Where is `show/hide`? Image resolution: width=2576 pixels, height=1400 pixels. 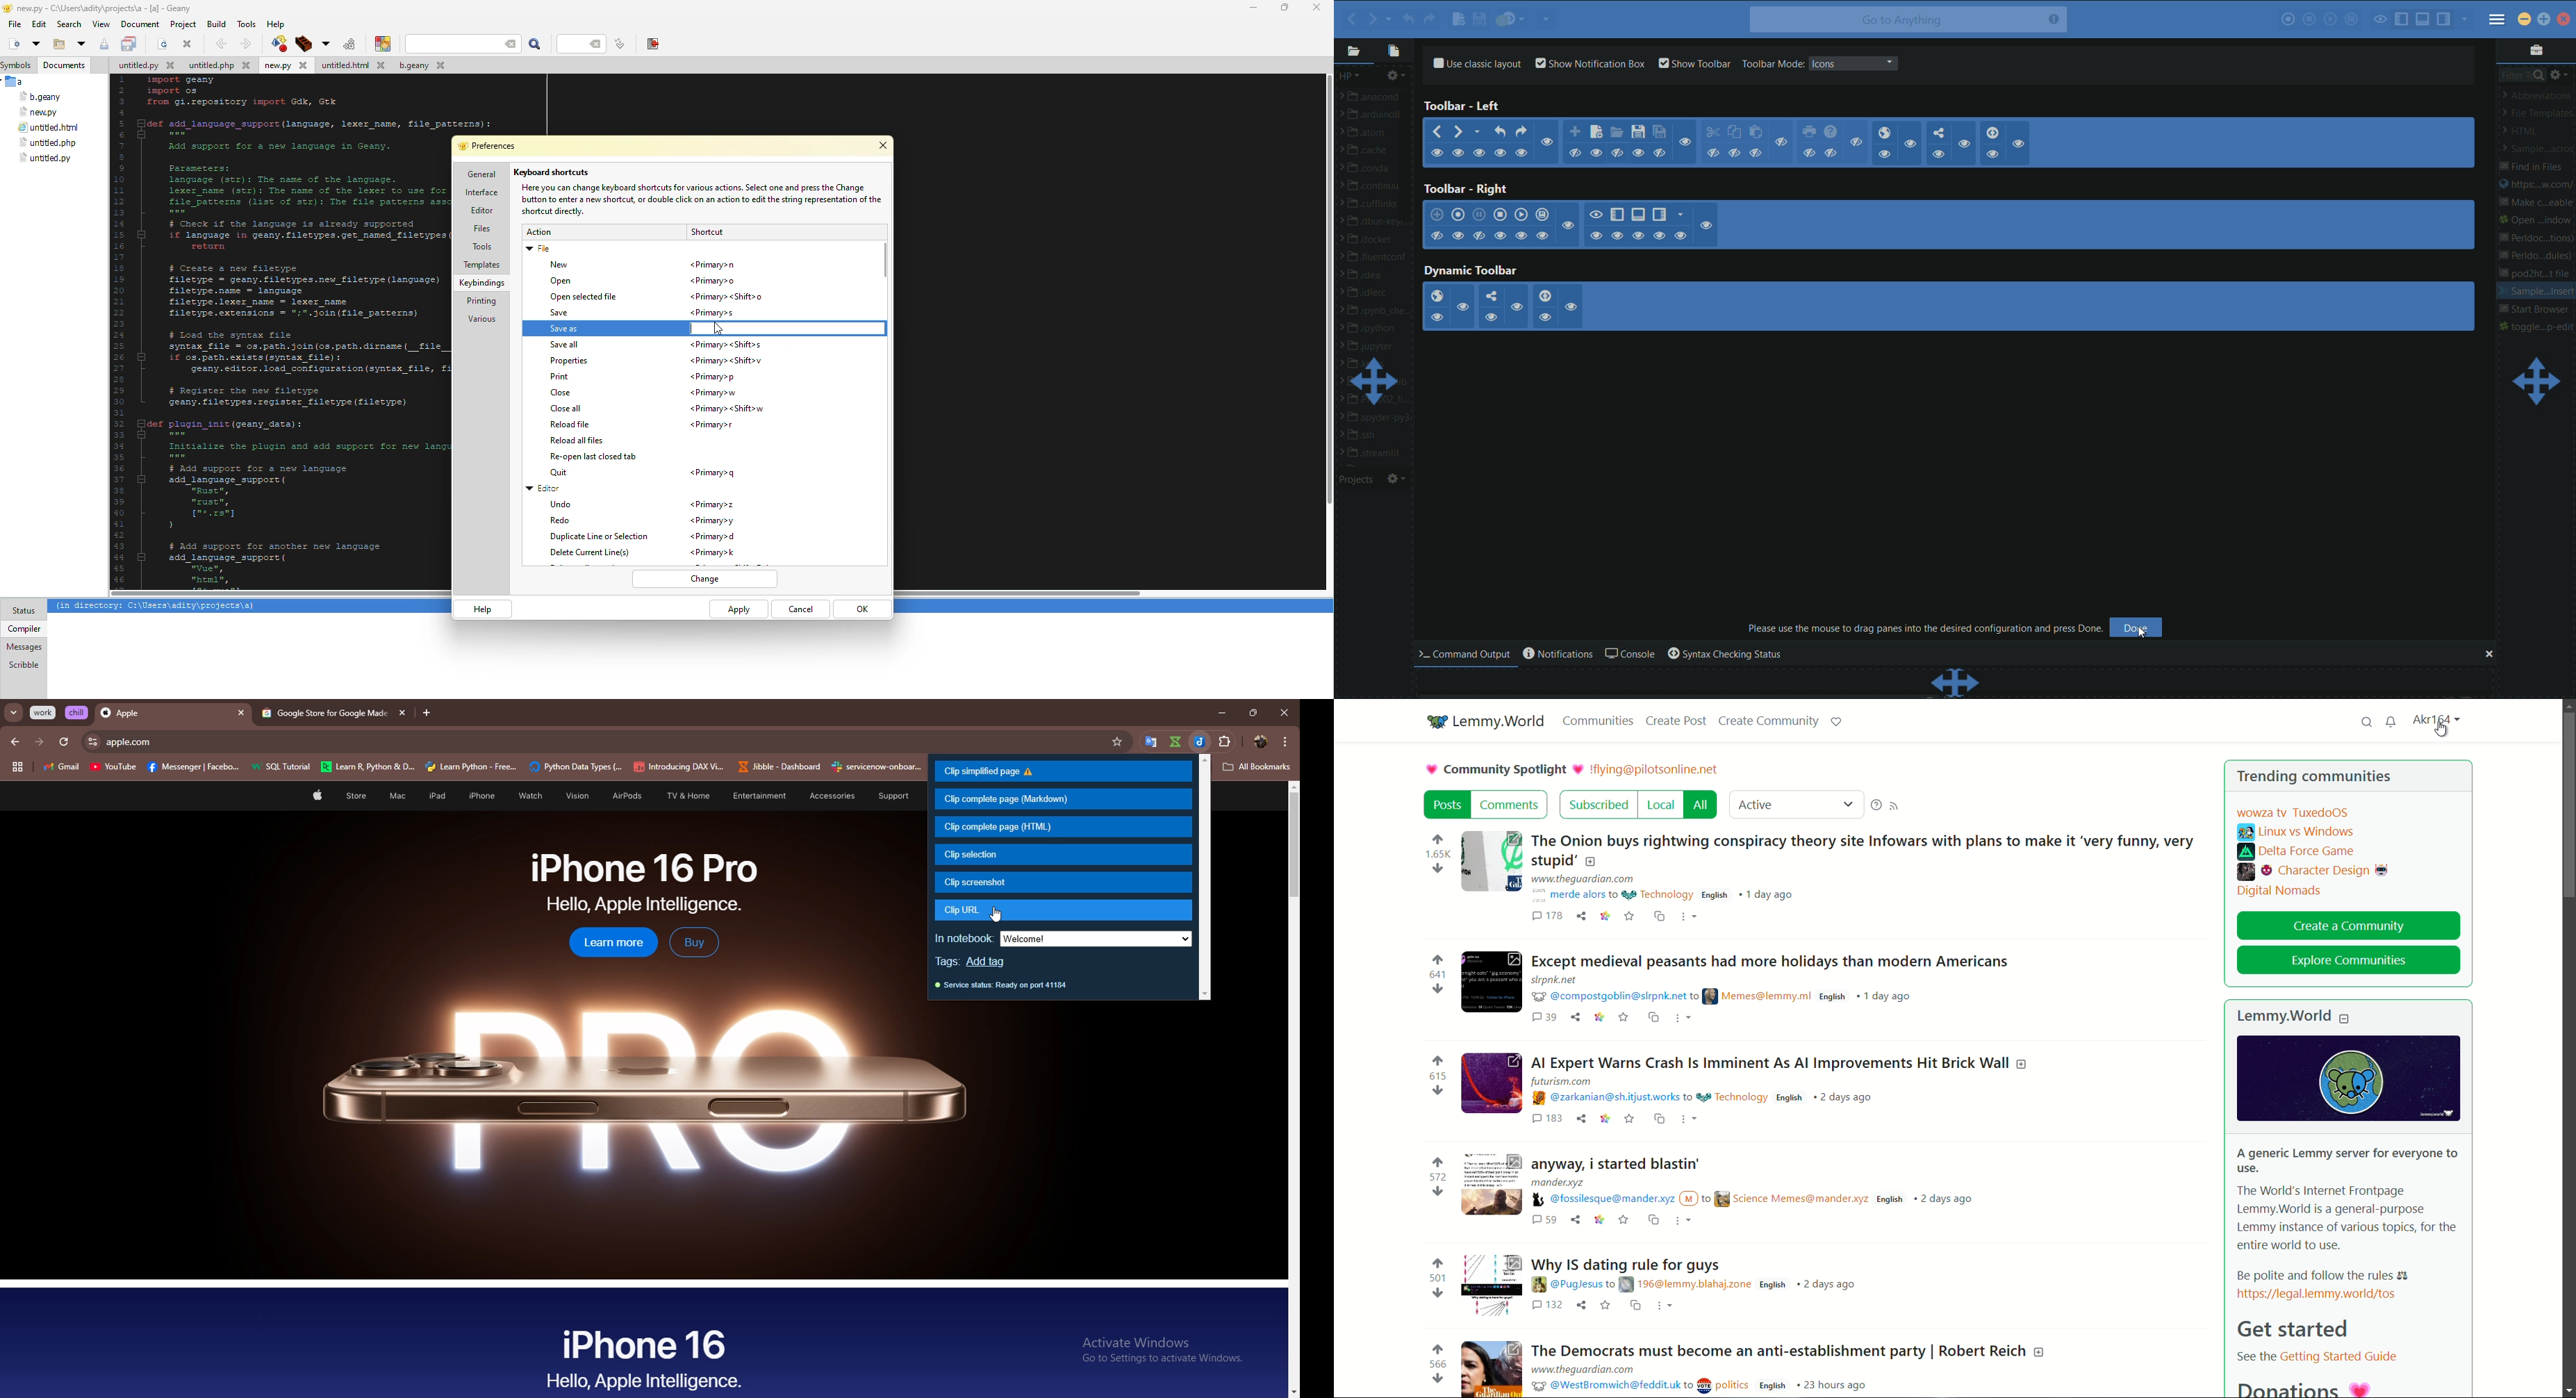
show/hide is located at coordinates (1522, 153).